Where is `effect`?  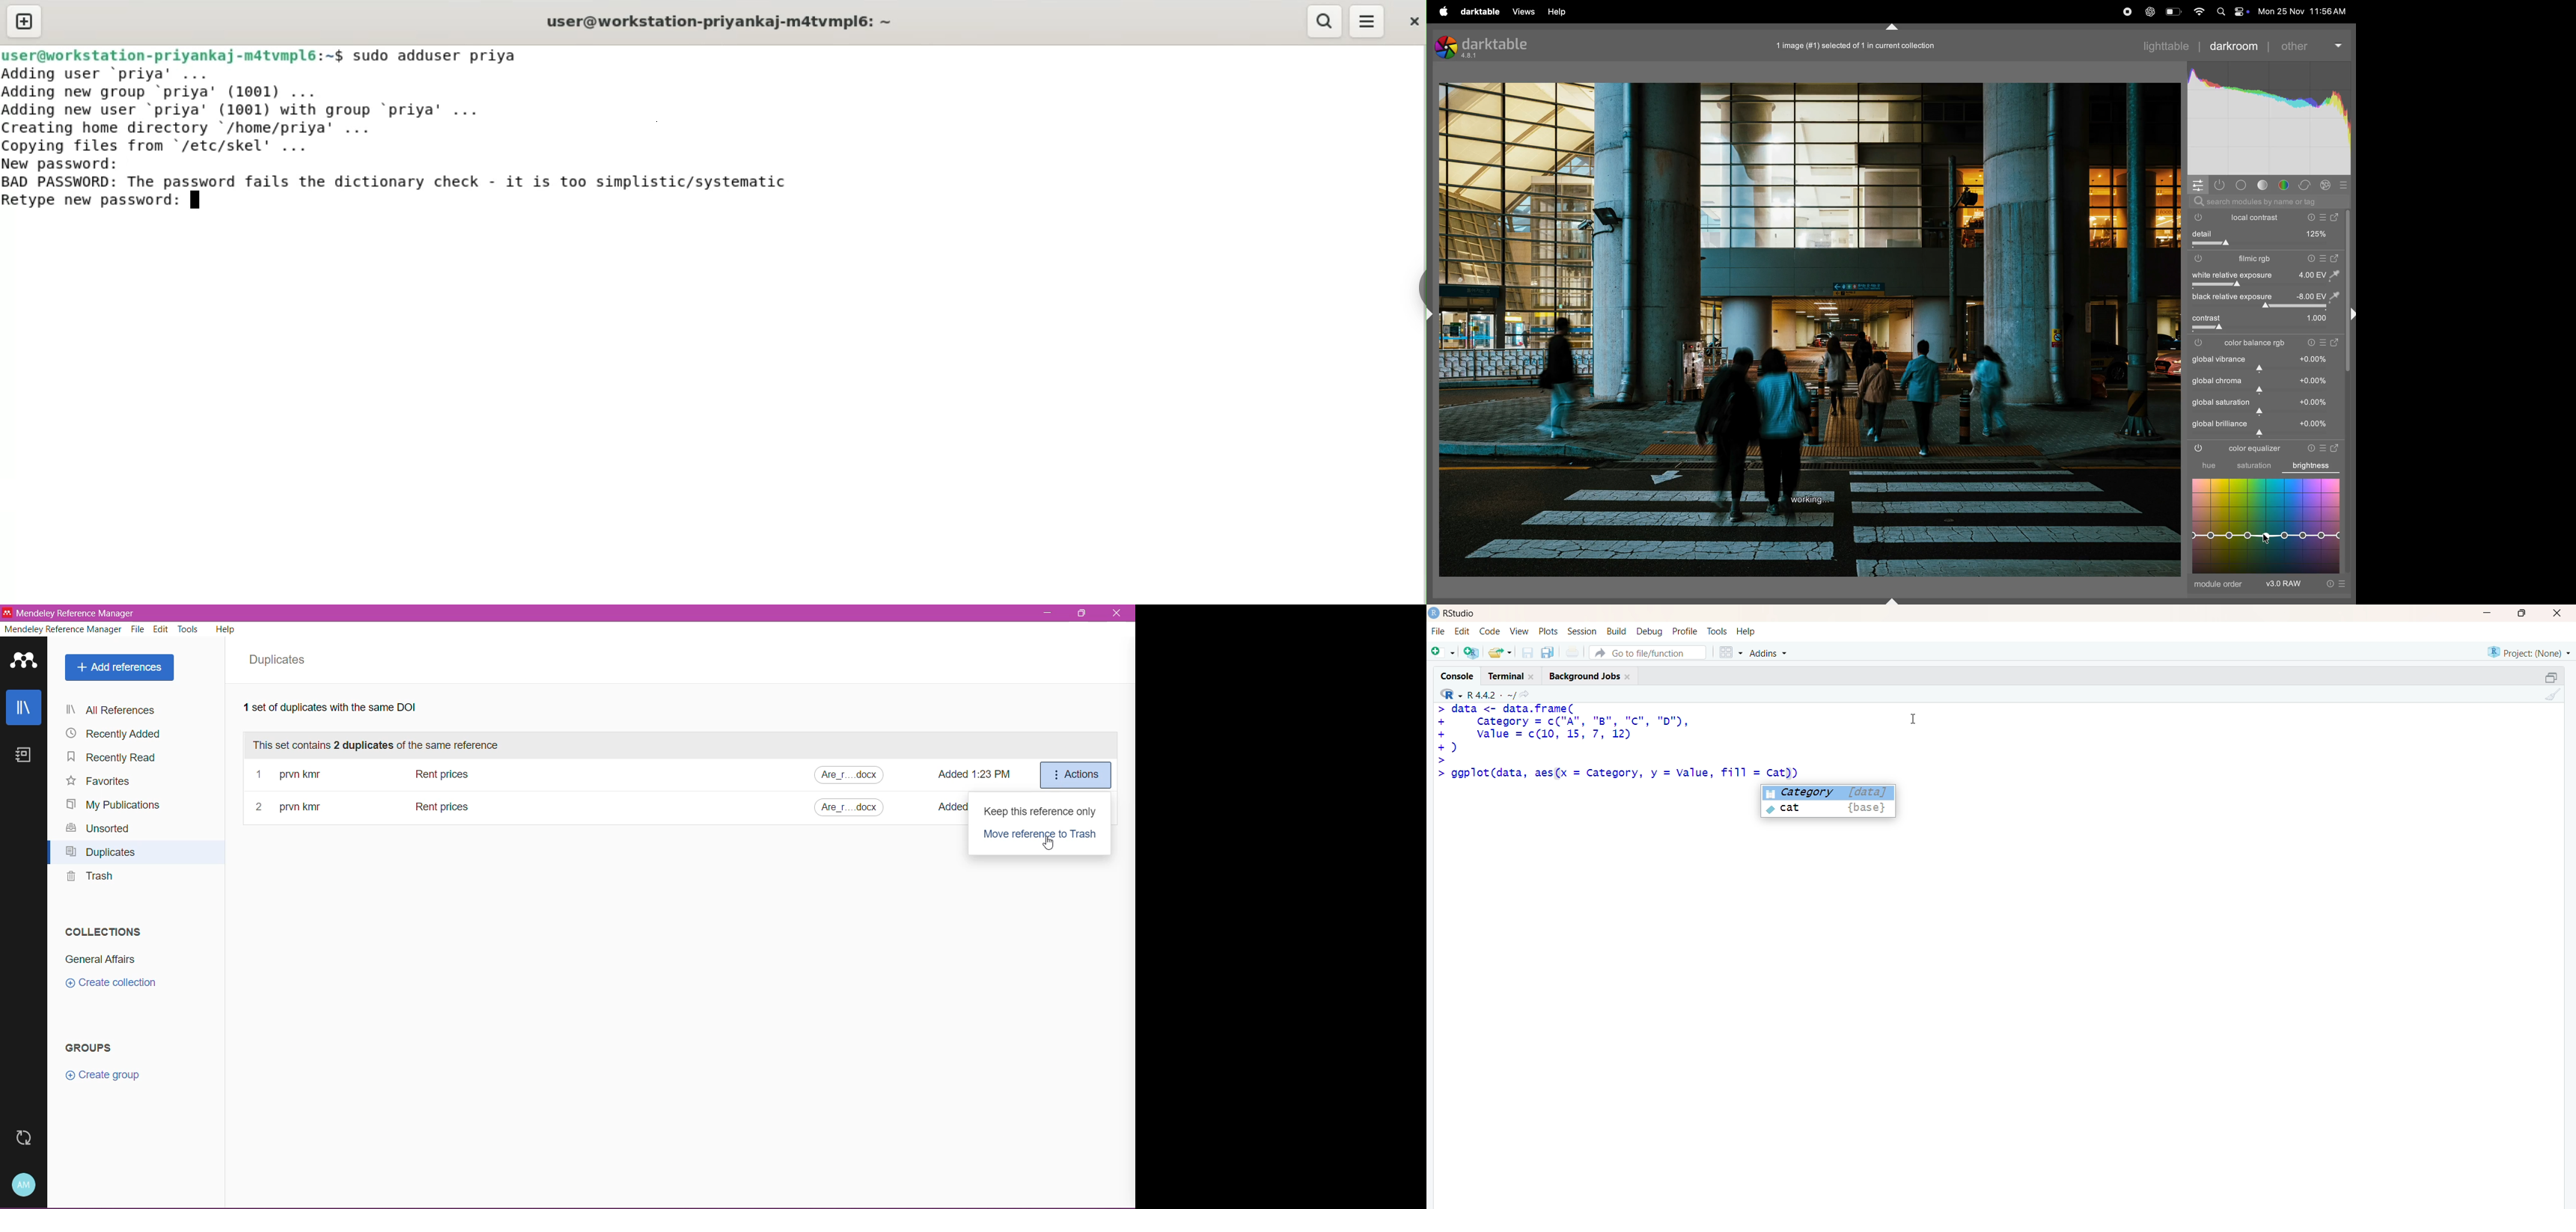 effect is located at coordinates (2326, 184).